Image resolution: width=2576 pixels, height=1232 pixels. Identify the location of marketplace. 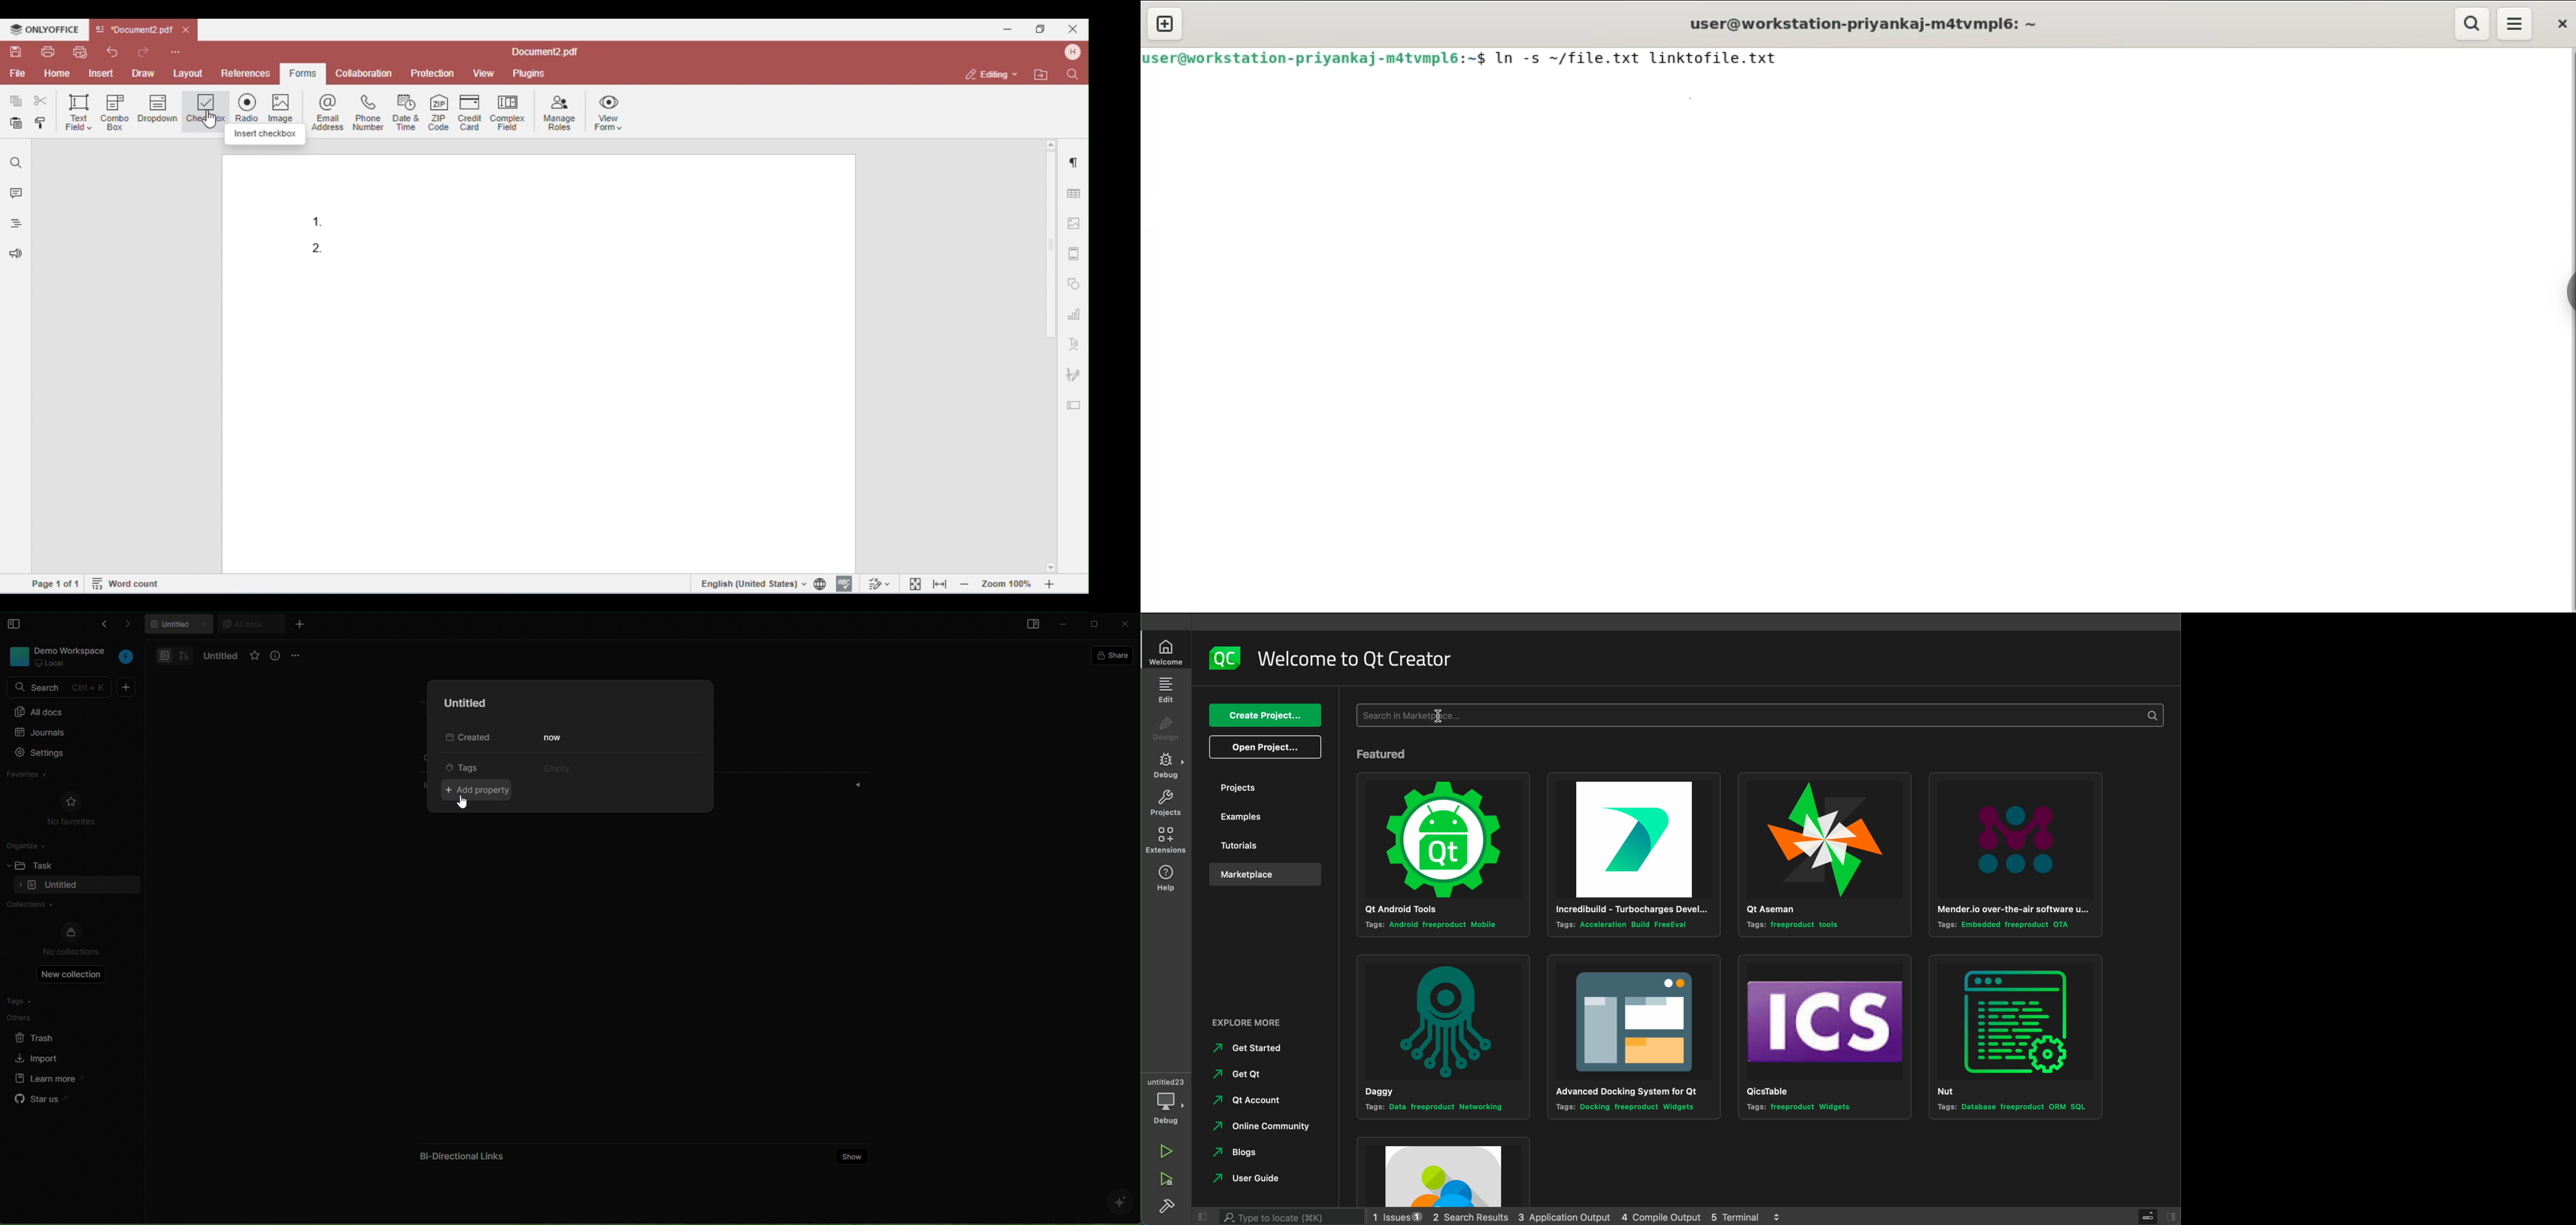
(1262, 874).